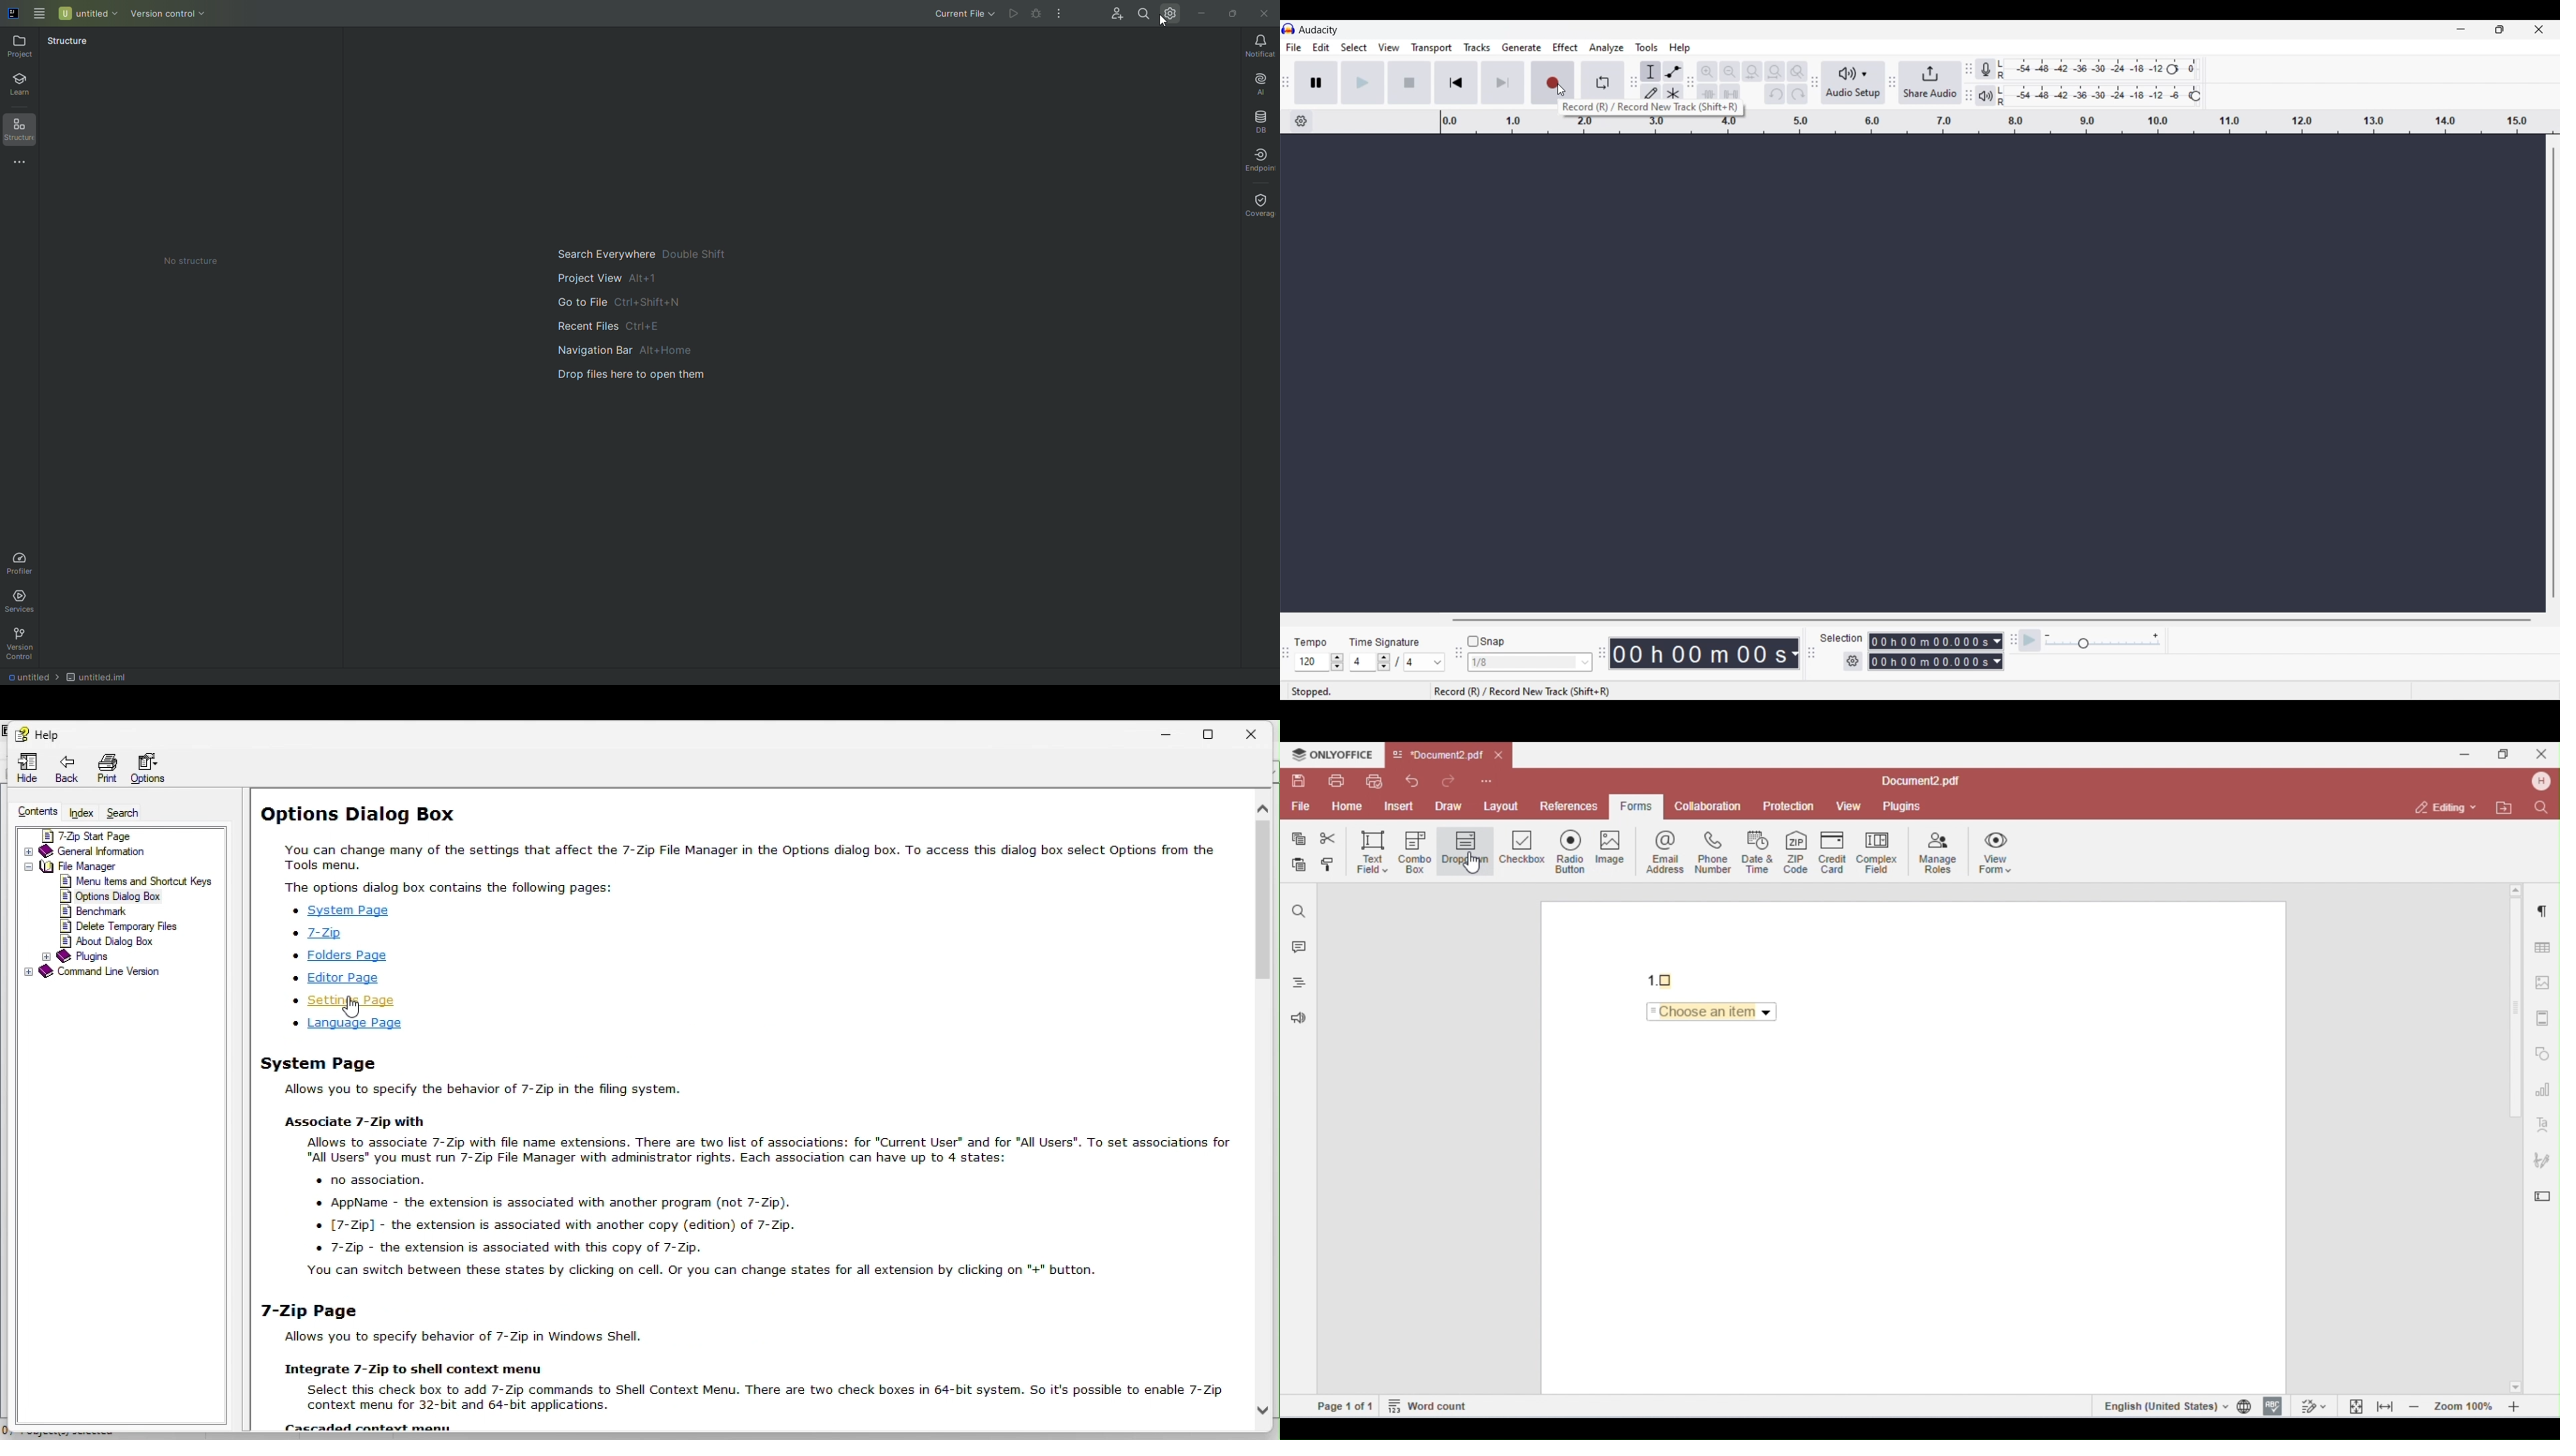 This screenshot has height=1456, width=2576. What do you see at coordinates (1707, 71) in the screenshot?
I see `Zoom in` at bounding box center [1707, 71].